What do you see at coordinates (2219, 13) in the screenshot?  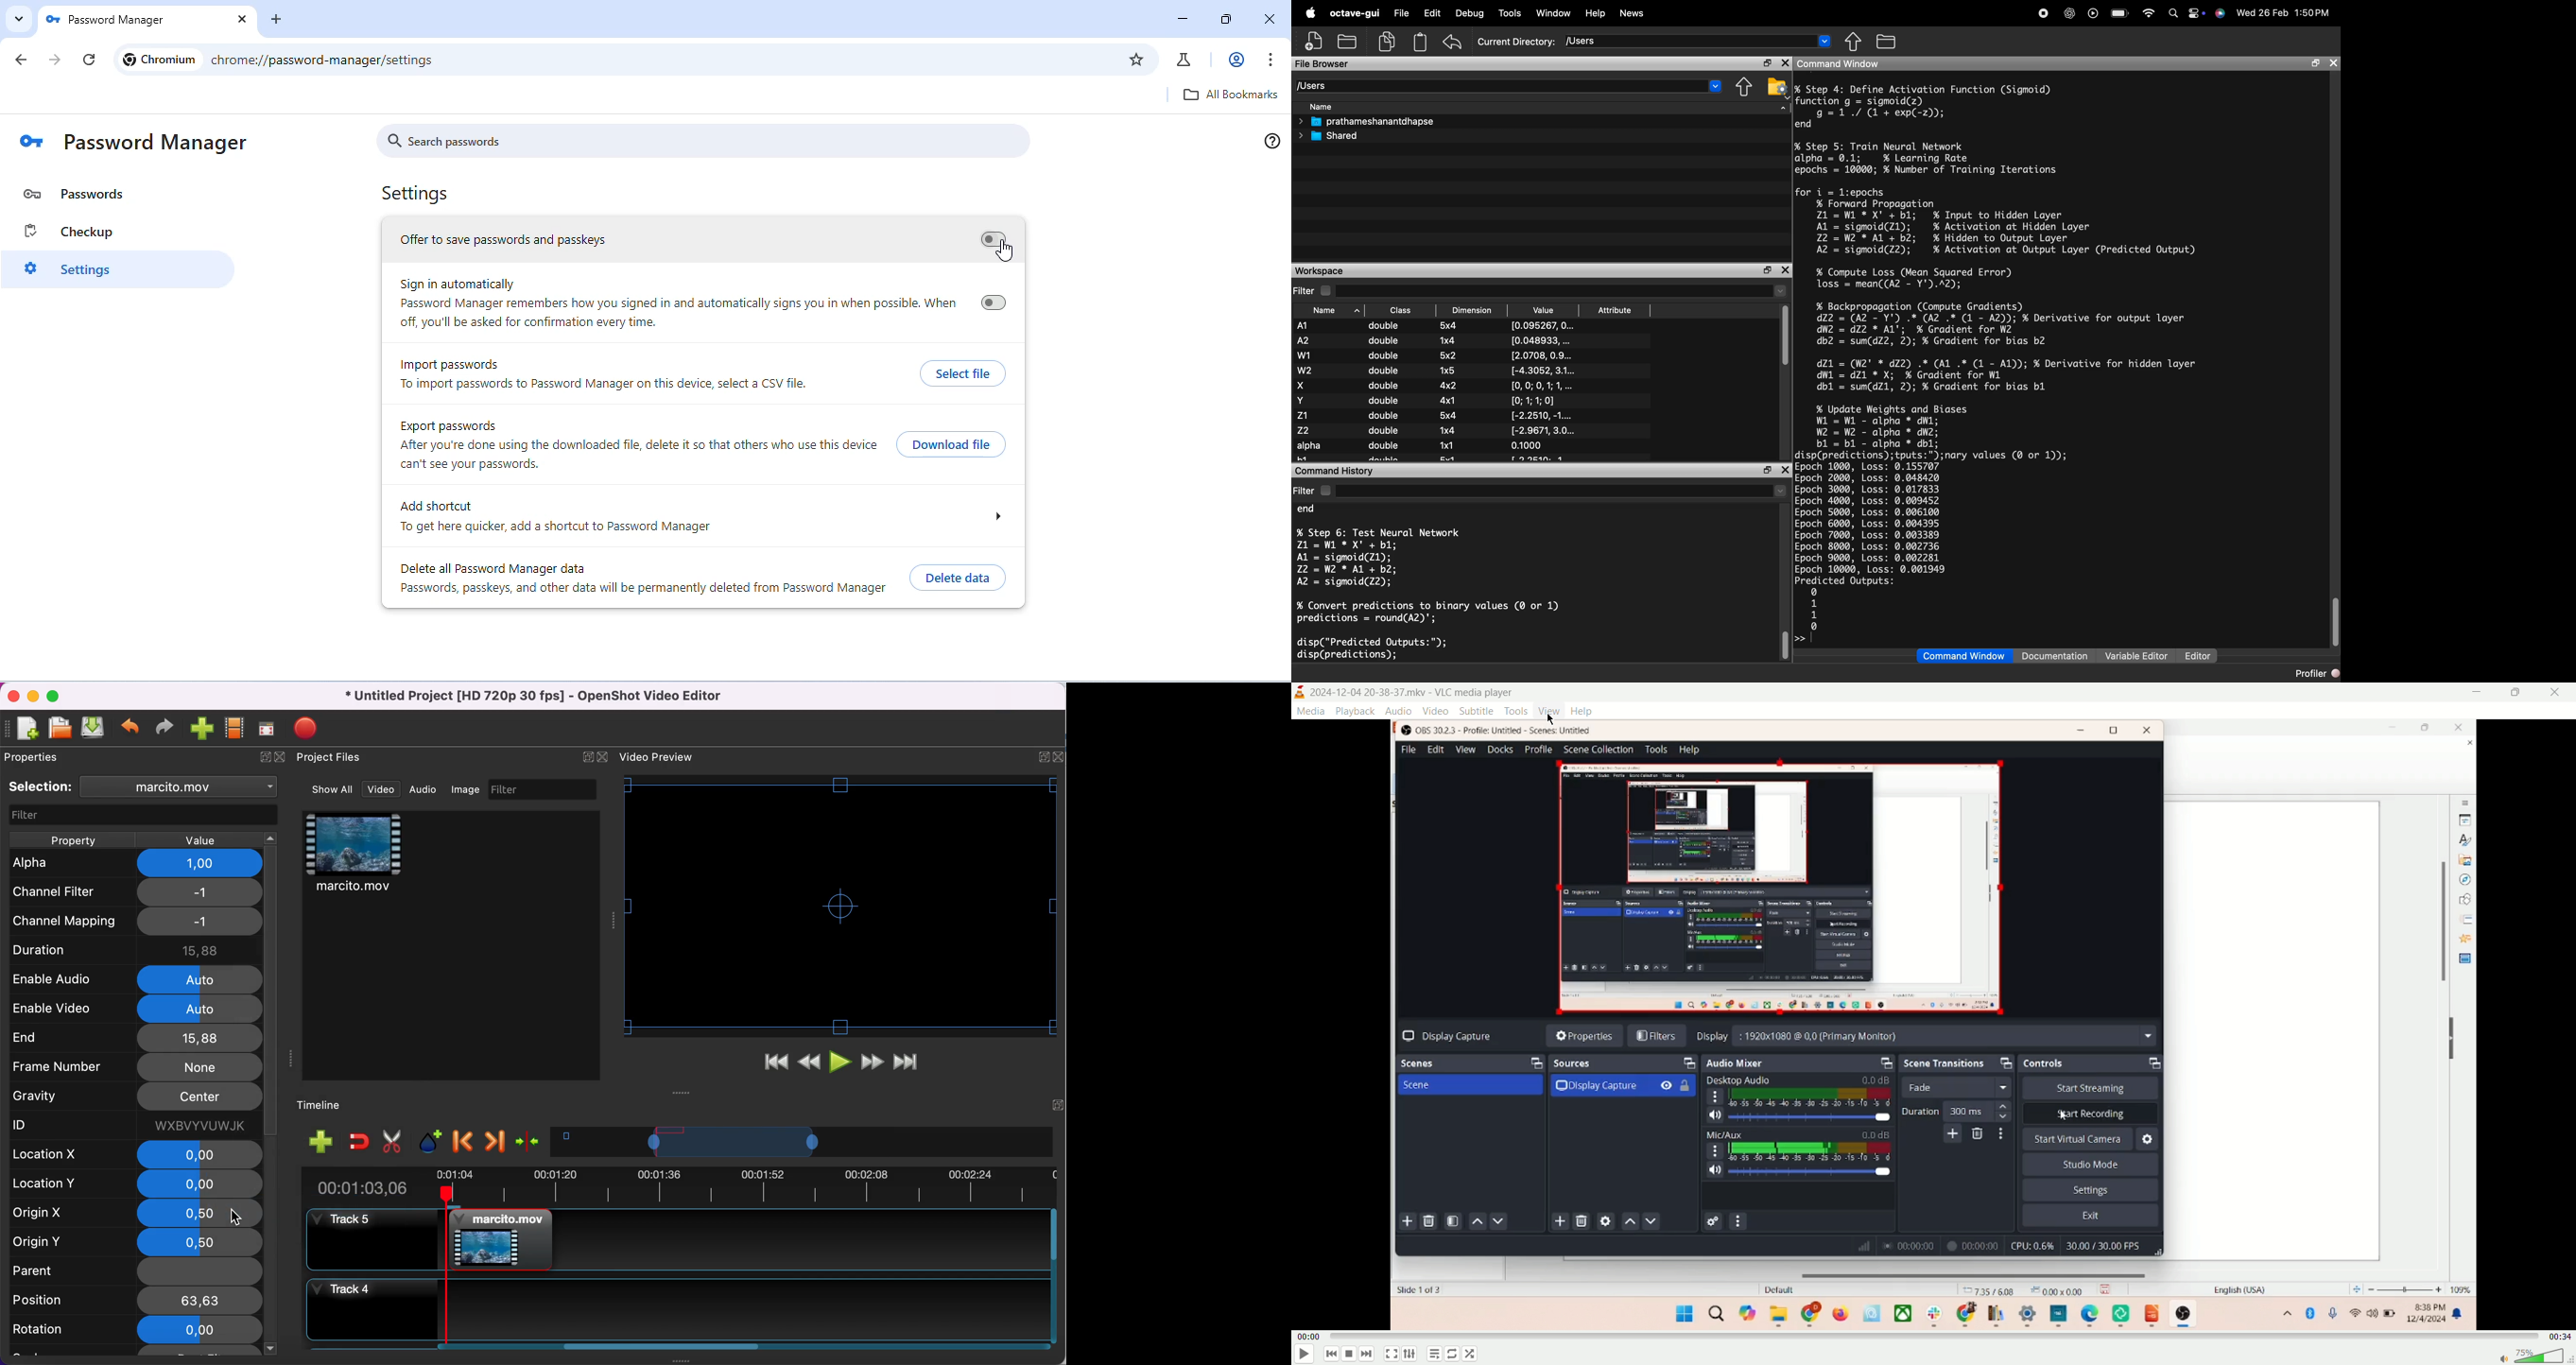 I see `Siri` at bounding box center [2219, 13].